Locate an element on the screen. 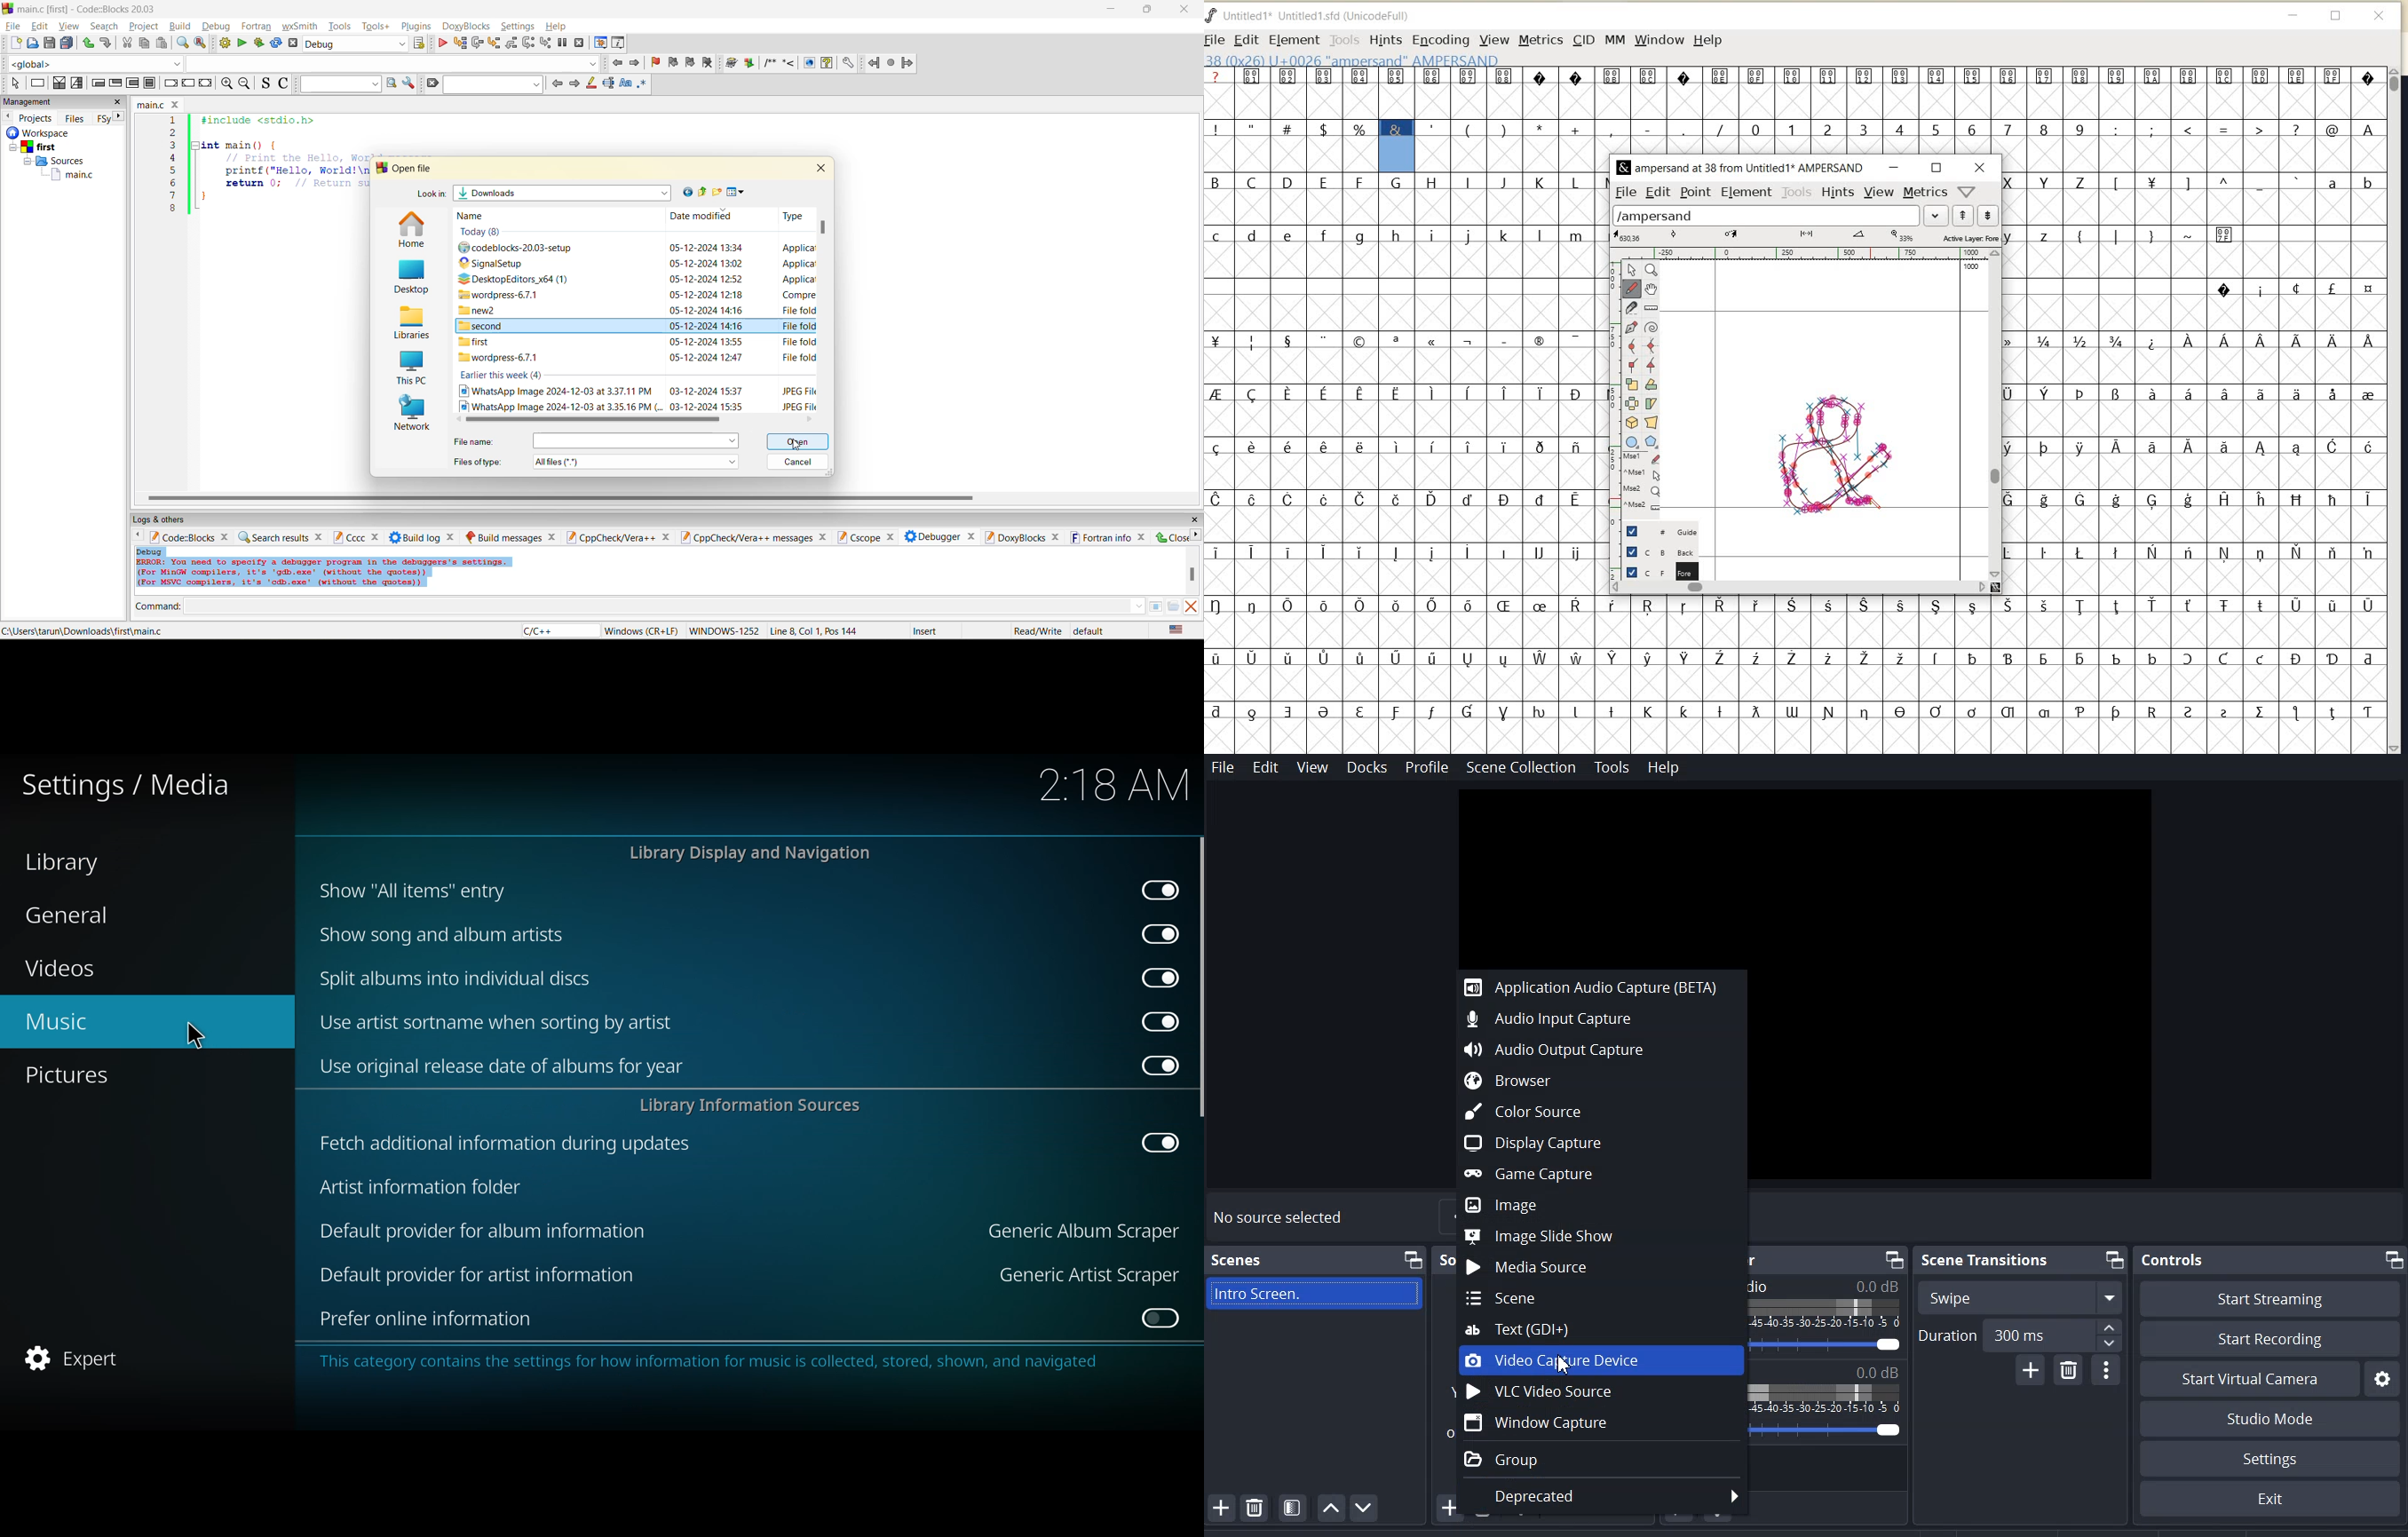 The width and height of the screenshot is (2408, 1540). ELEMENT is located at coordinates (1291, 40).